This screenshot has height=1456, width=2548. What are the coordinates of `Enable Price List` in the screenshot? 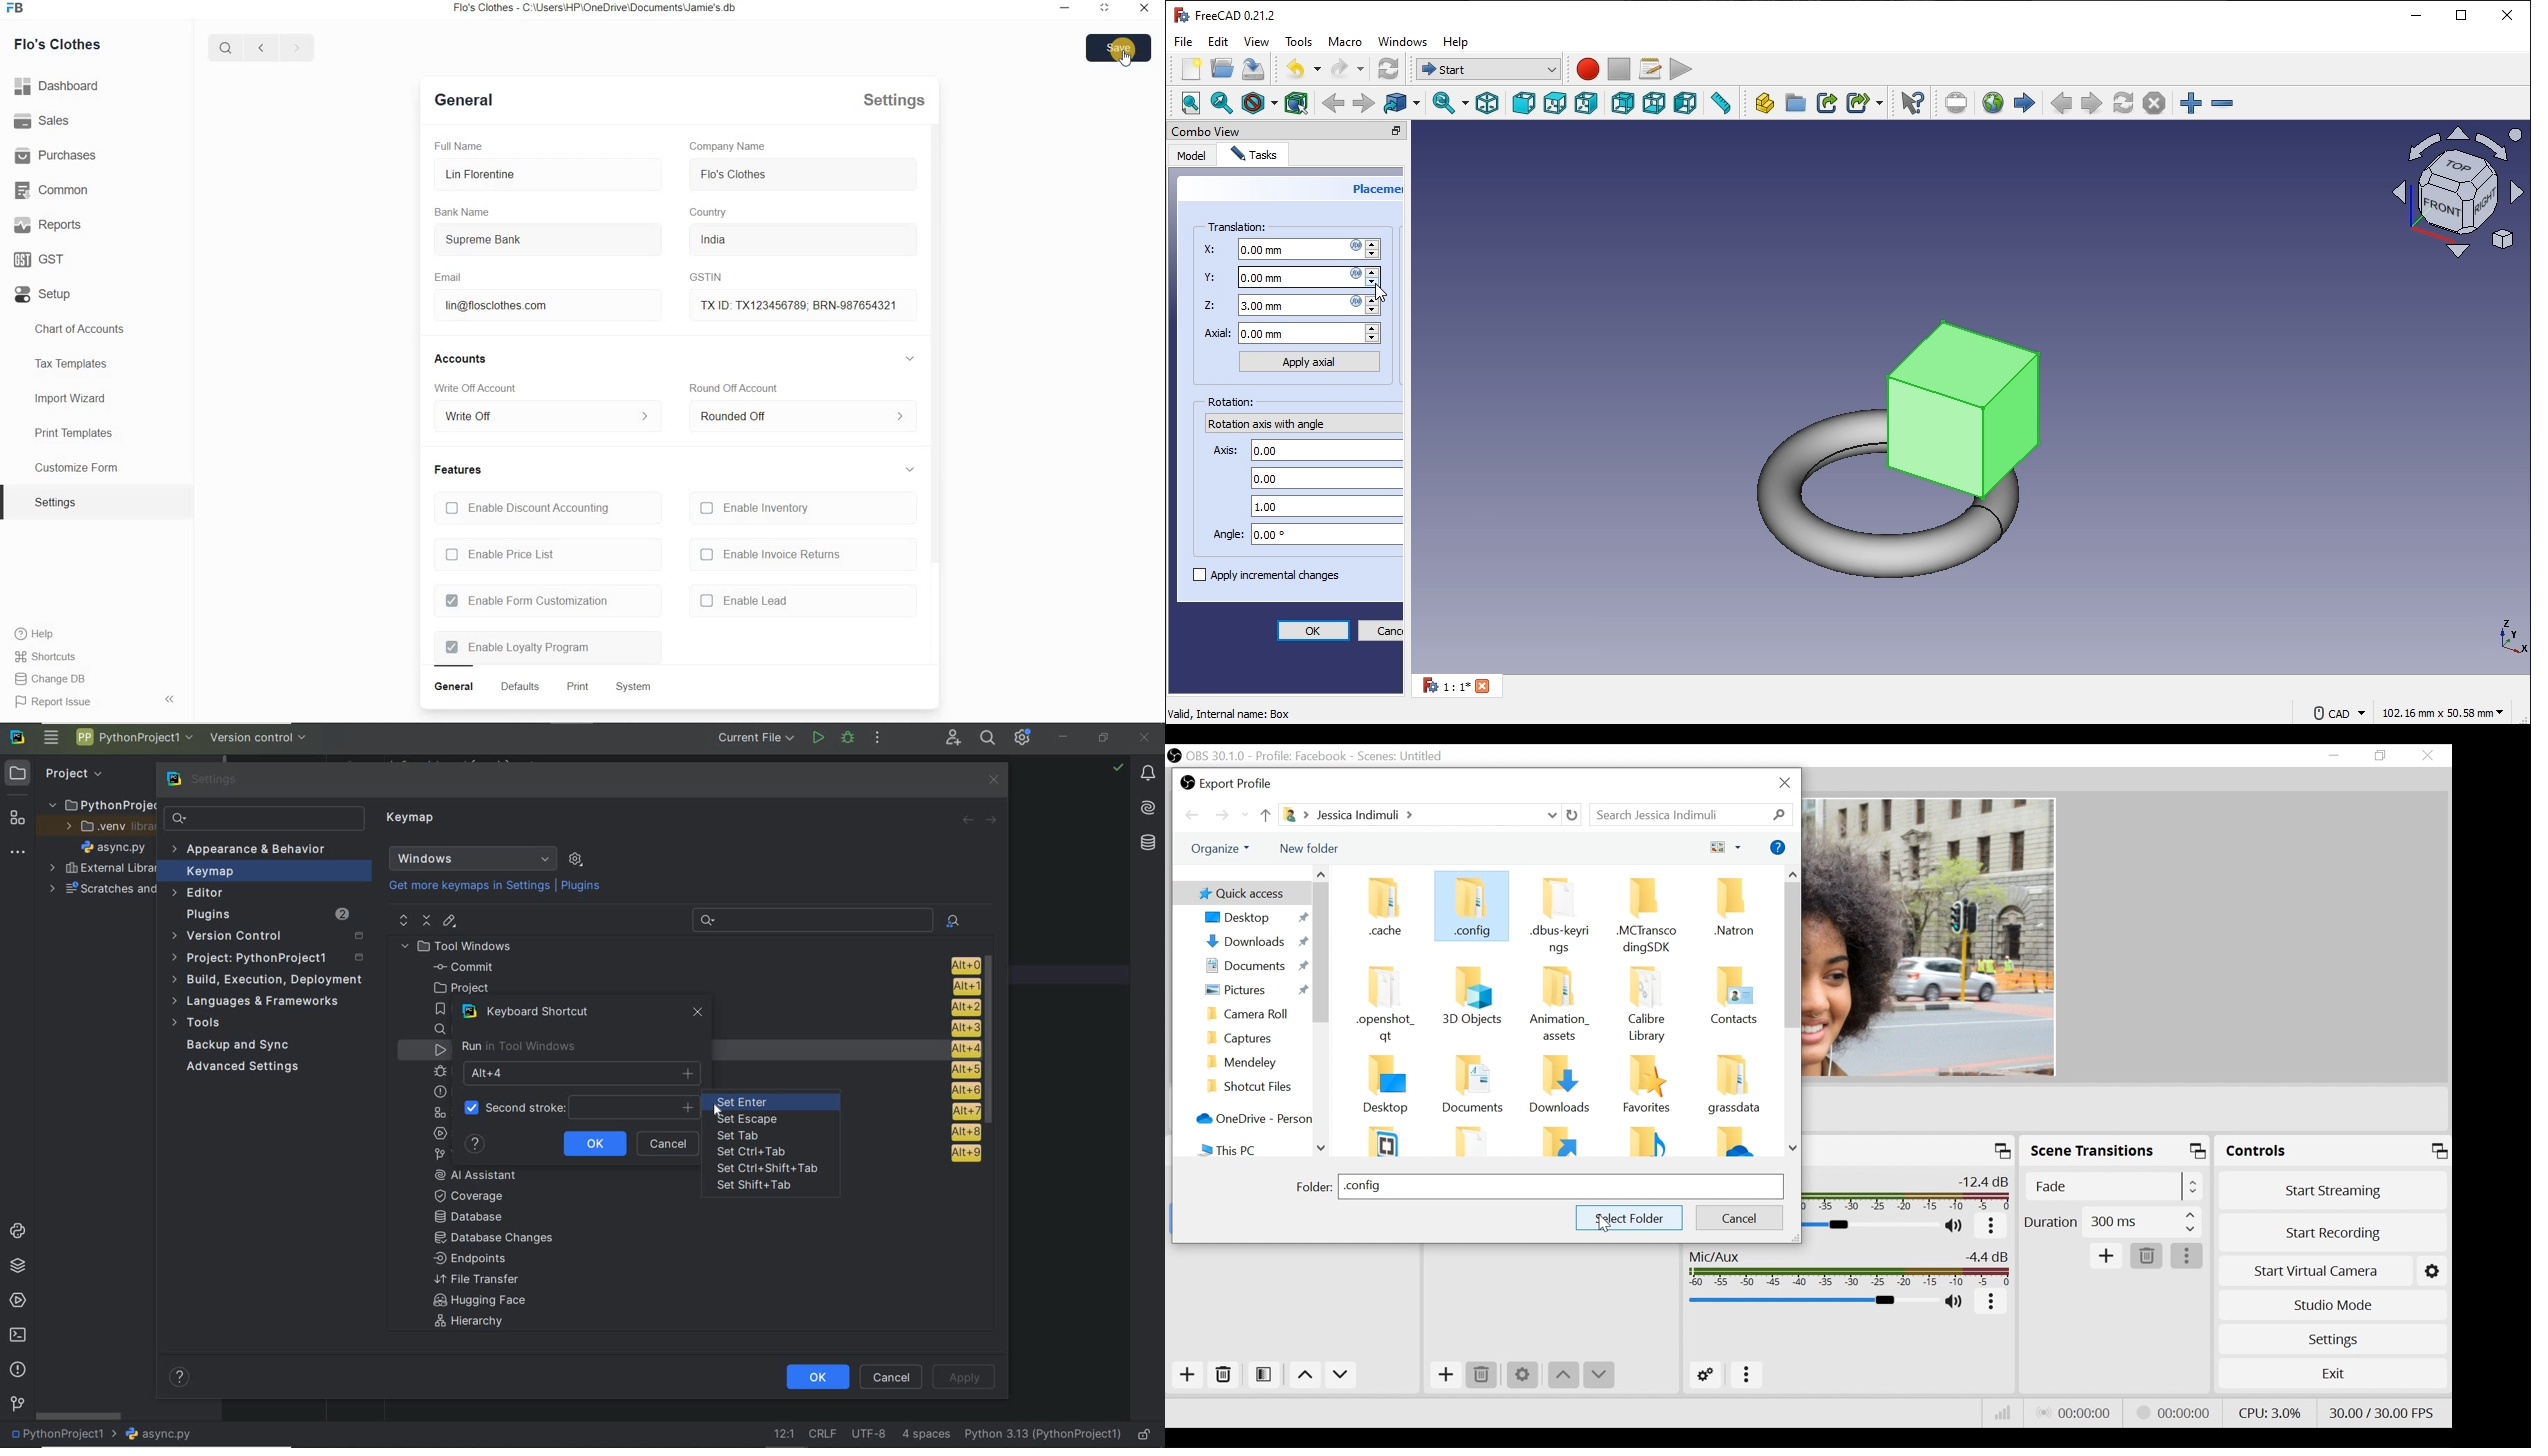 It's located at (503, 555).